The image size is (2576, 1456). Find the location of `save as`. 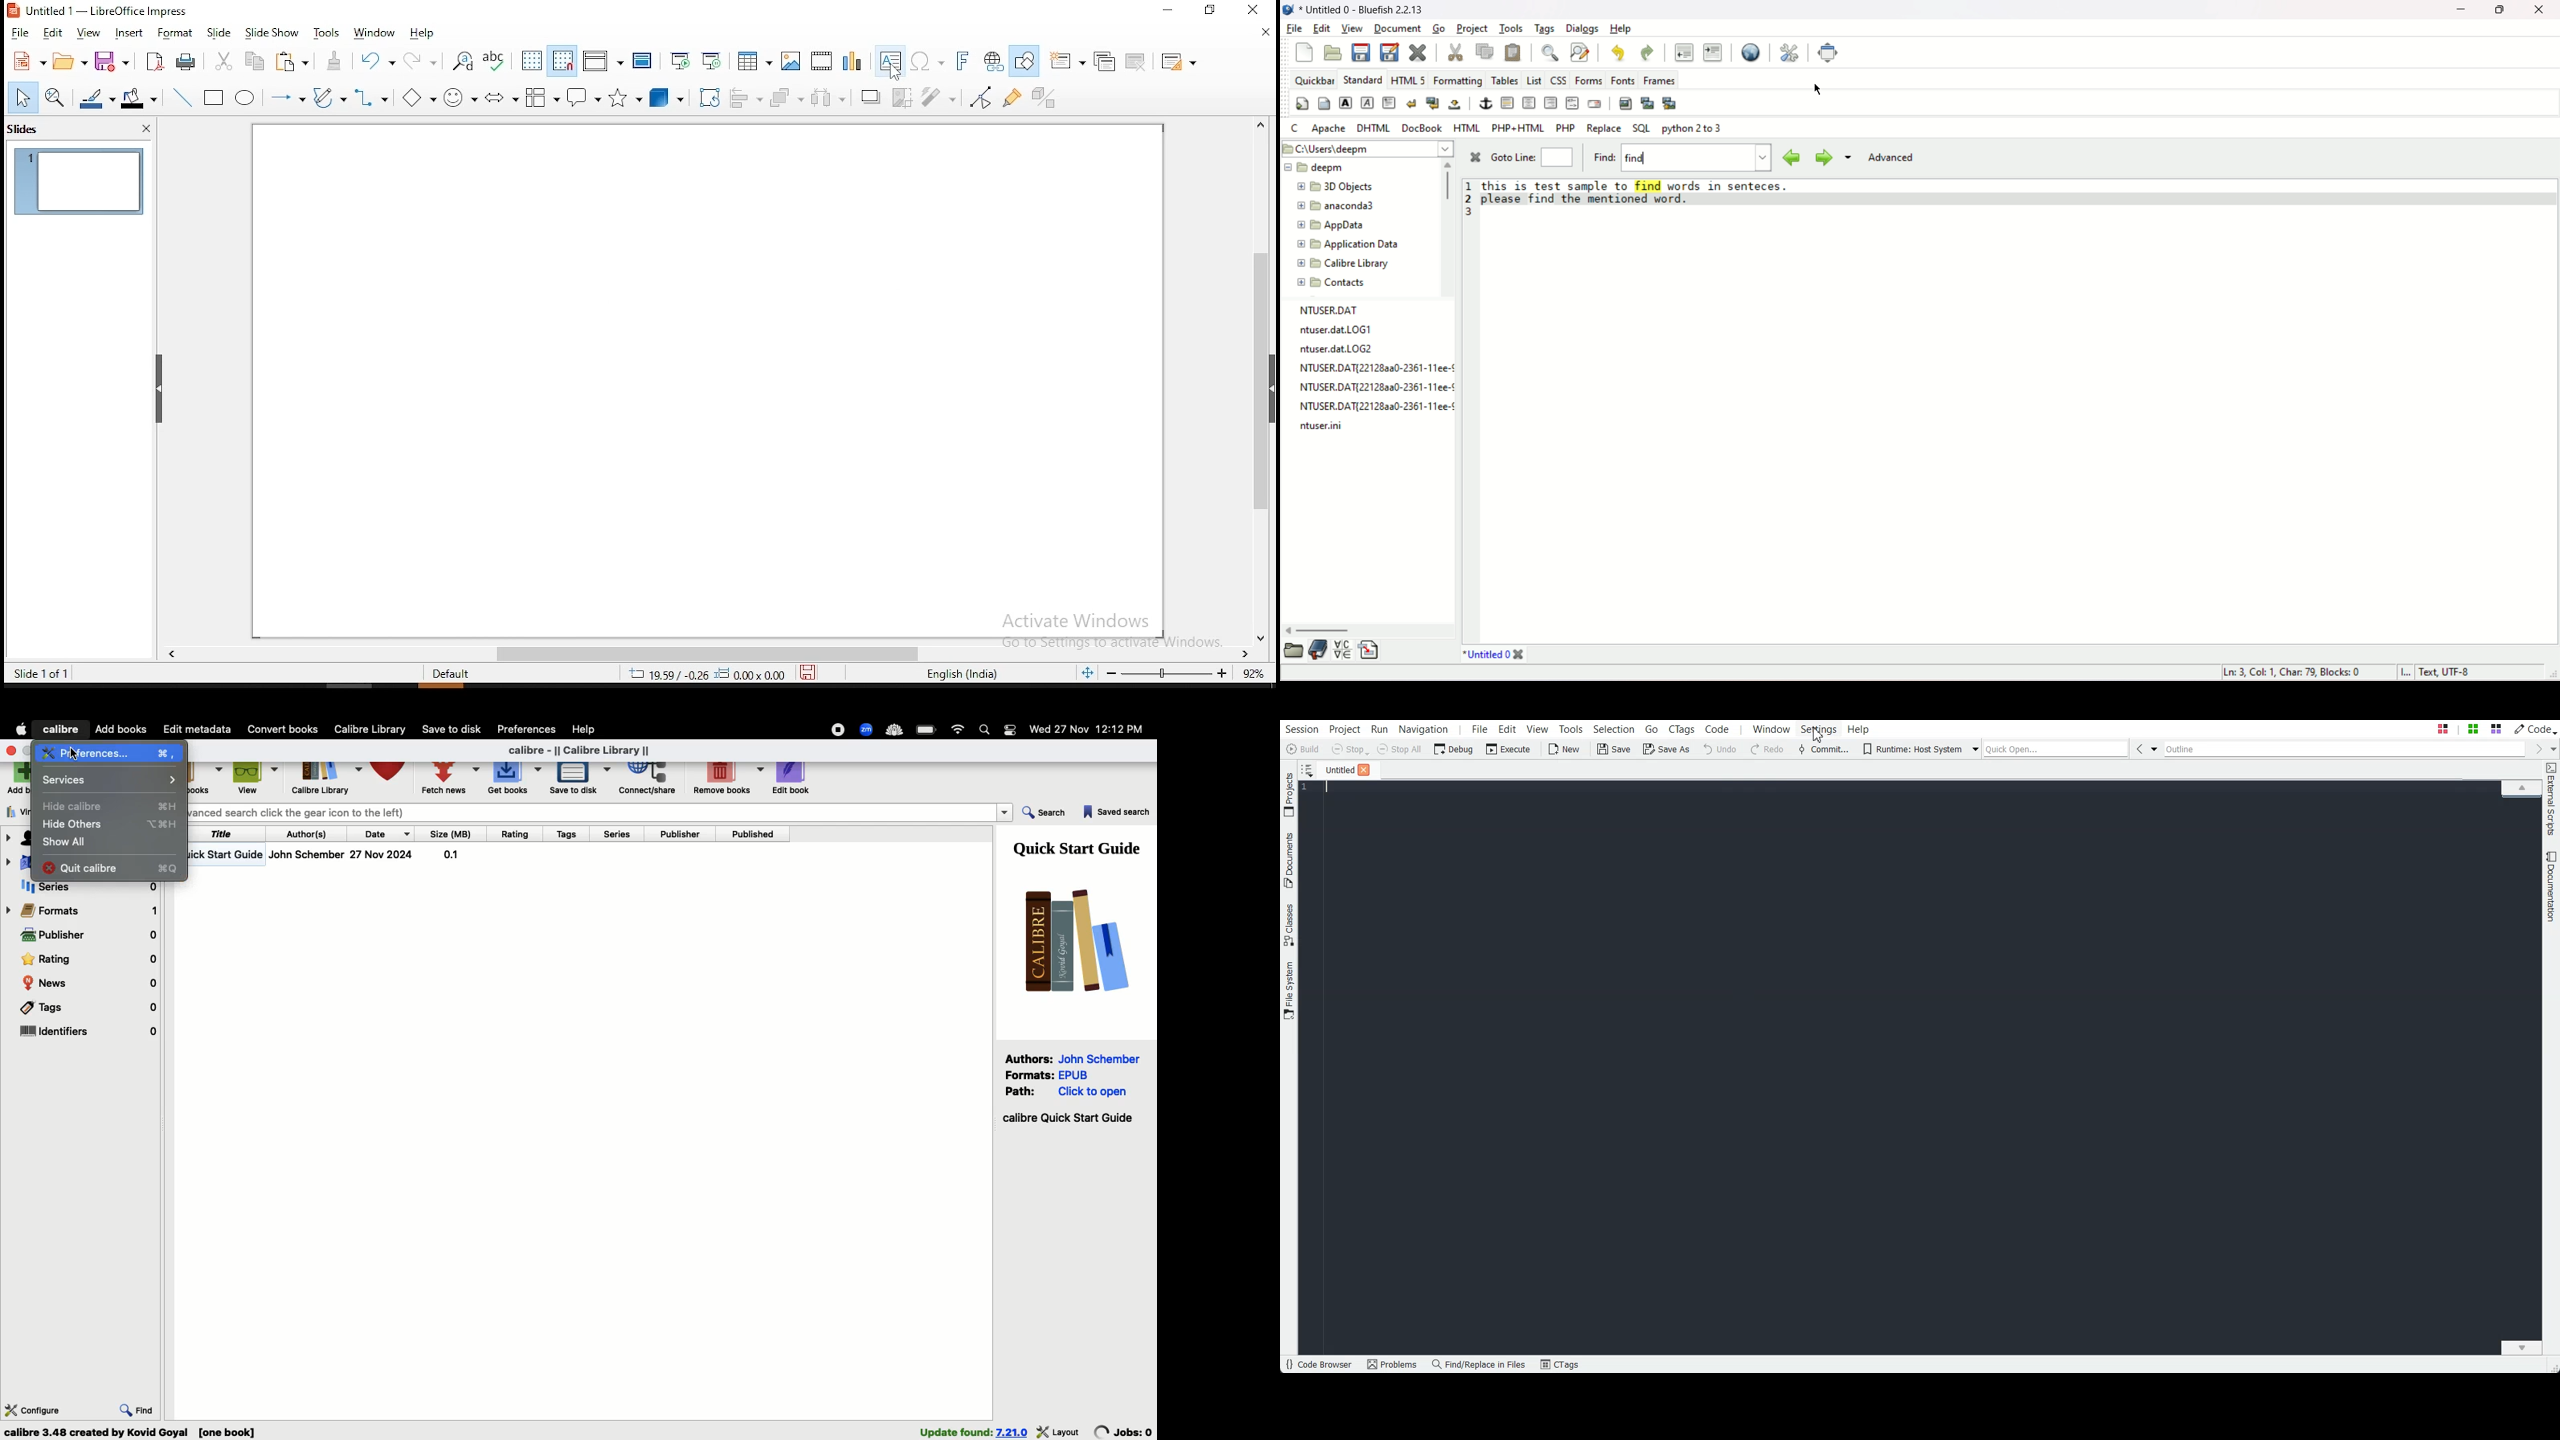

save as is located at coordinates (1390, 52).